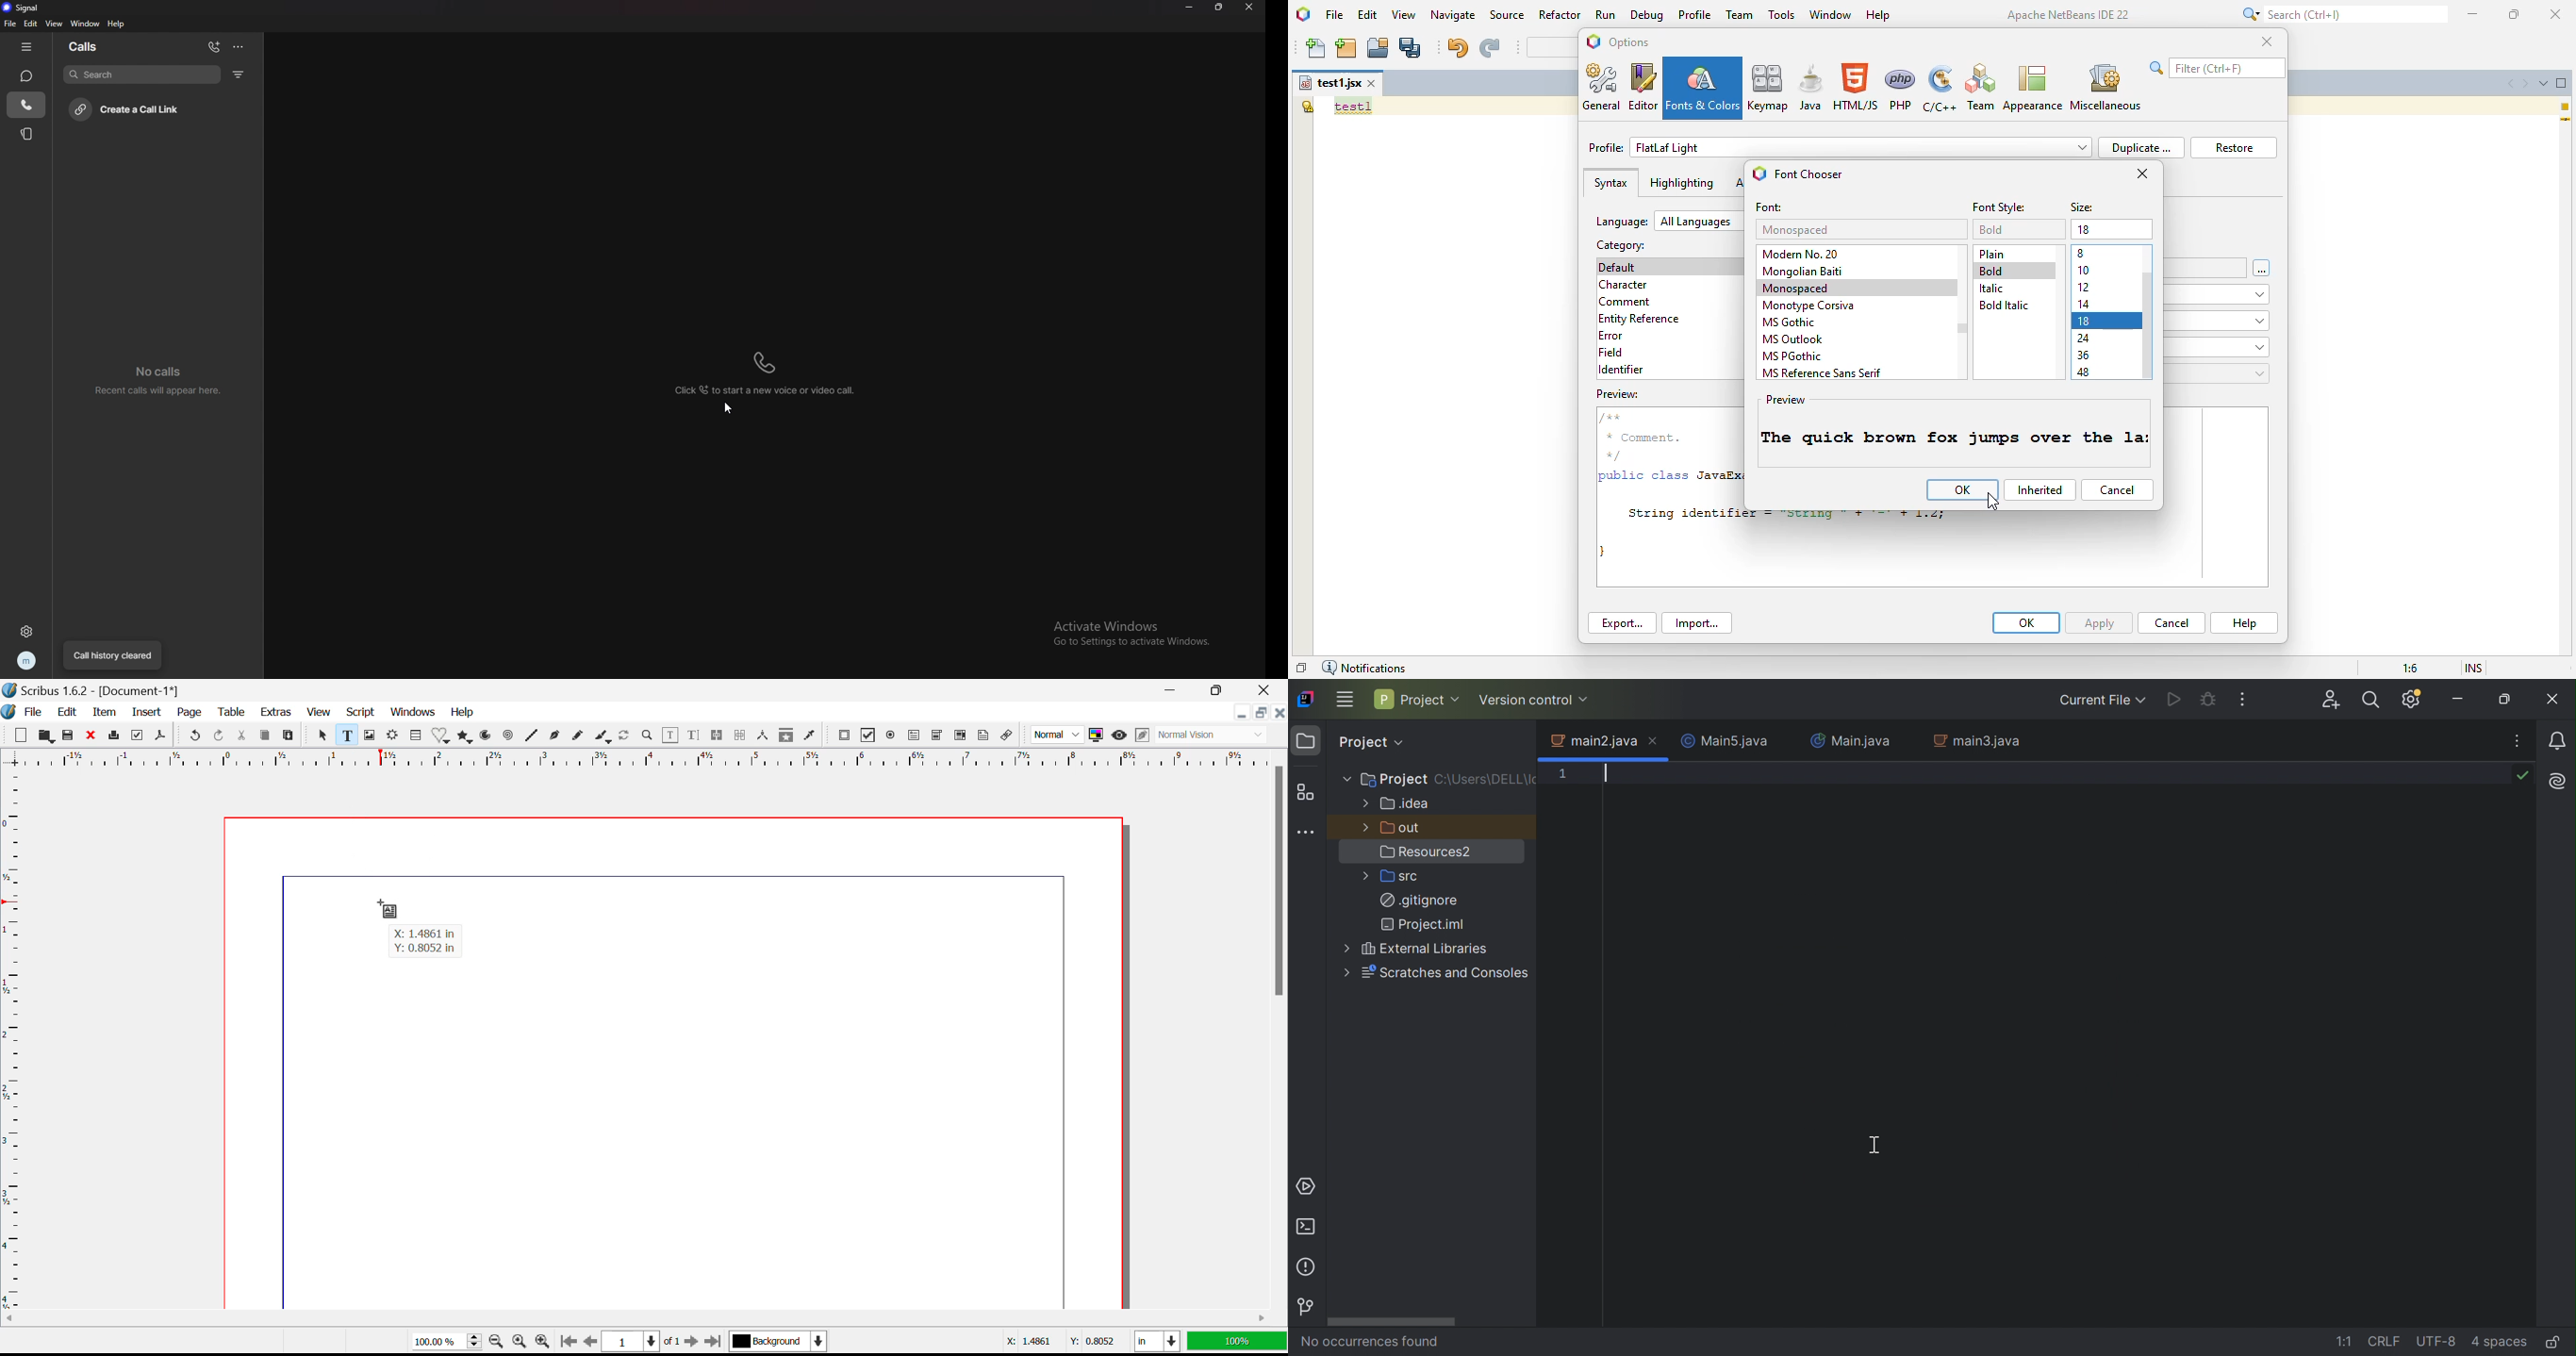  What do you see at coordinates (113, 657) in the screenshot?
I see `call history cleared` at bounding box center [113, 657].